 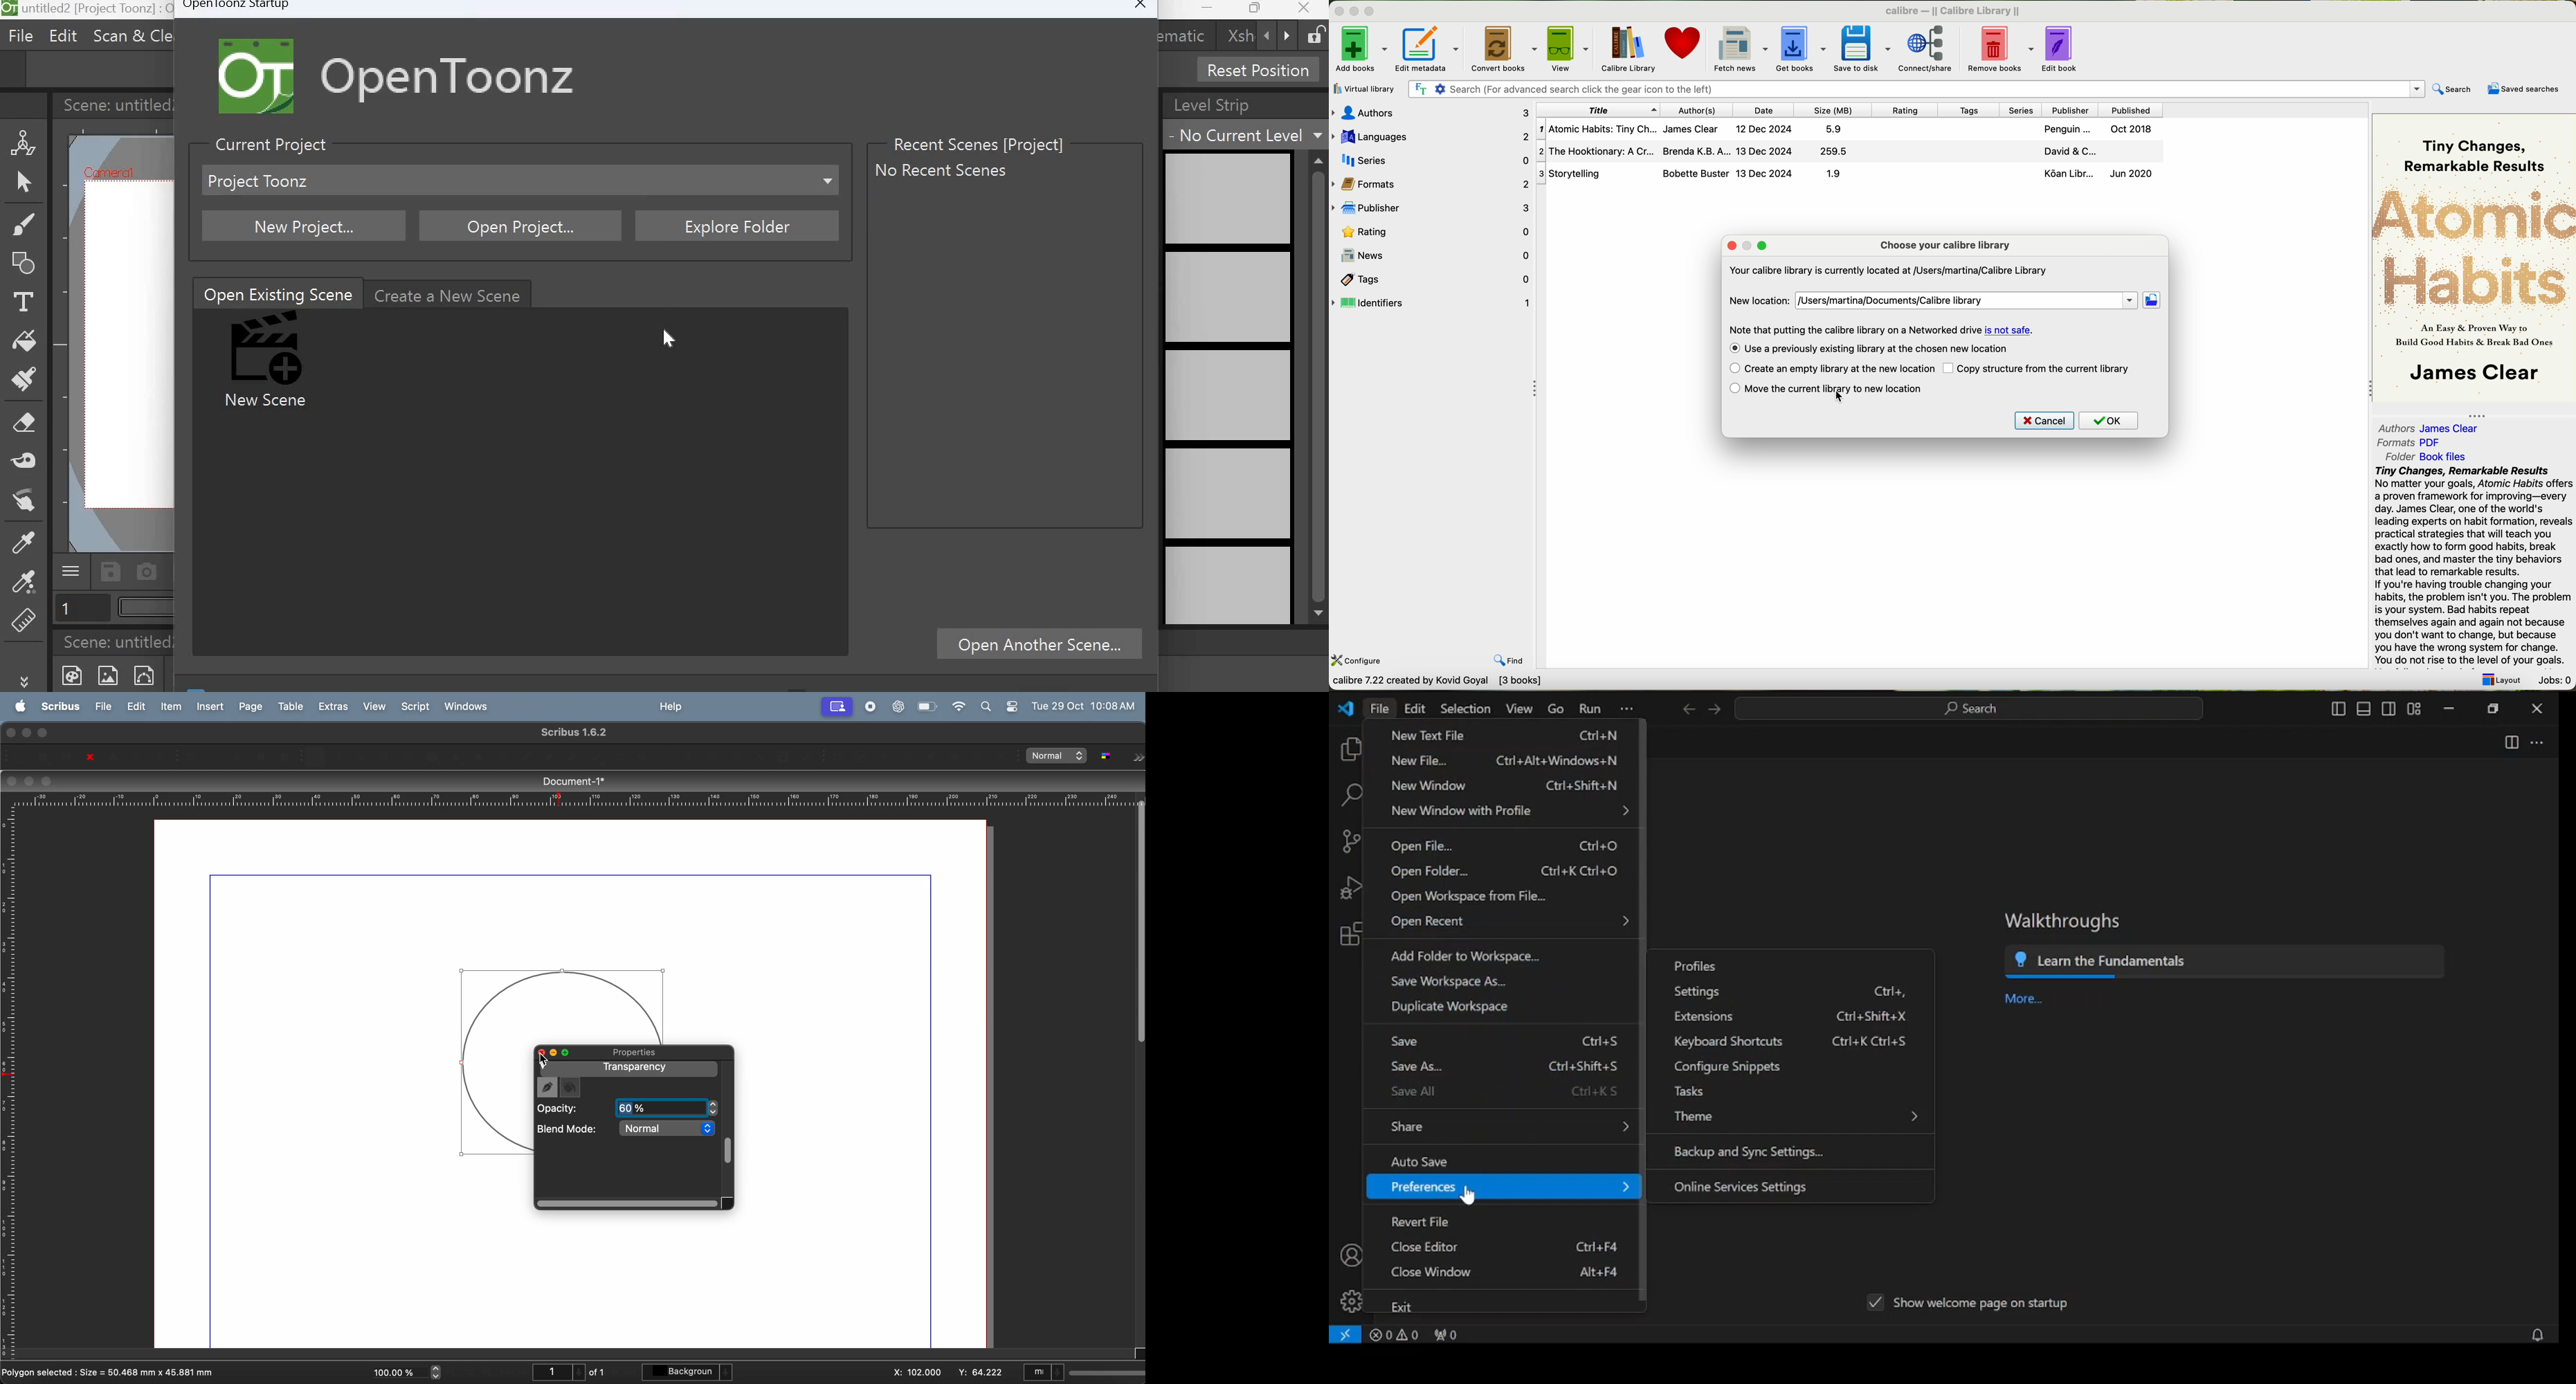 What do you see at coordinates (1432, 209) in the screenshot?
I see `publisher` at bounding box center [1432, 209].